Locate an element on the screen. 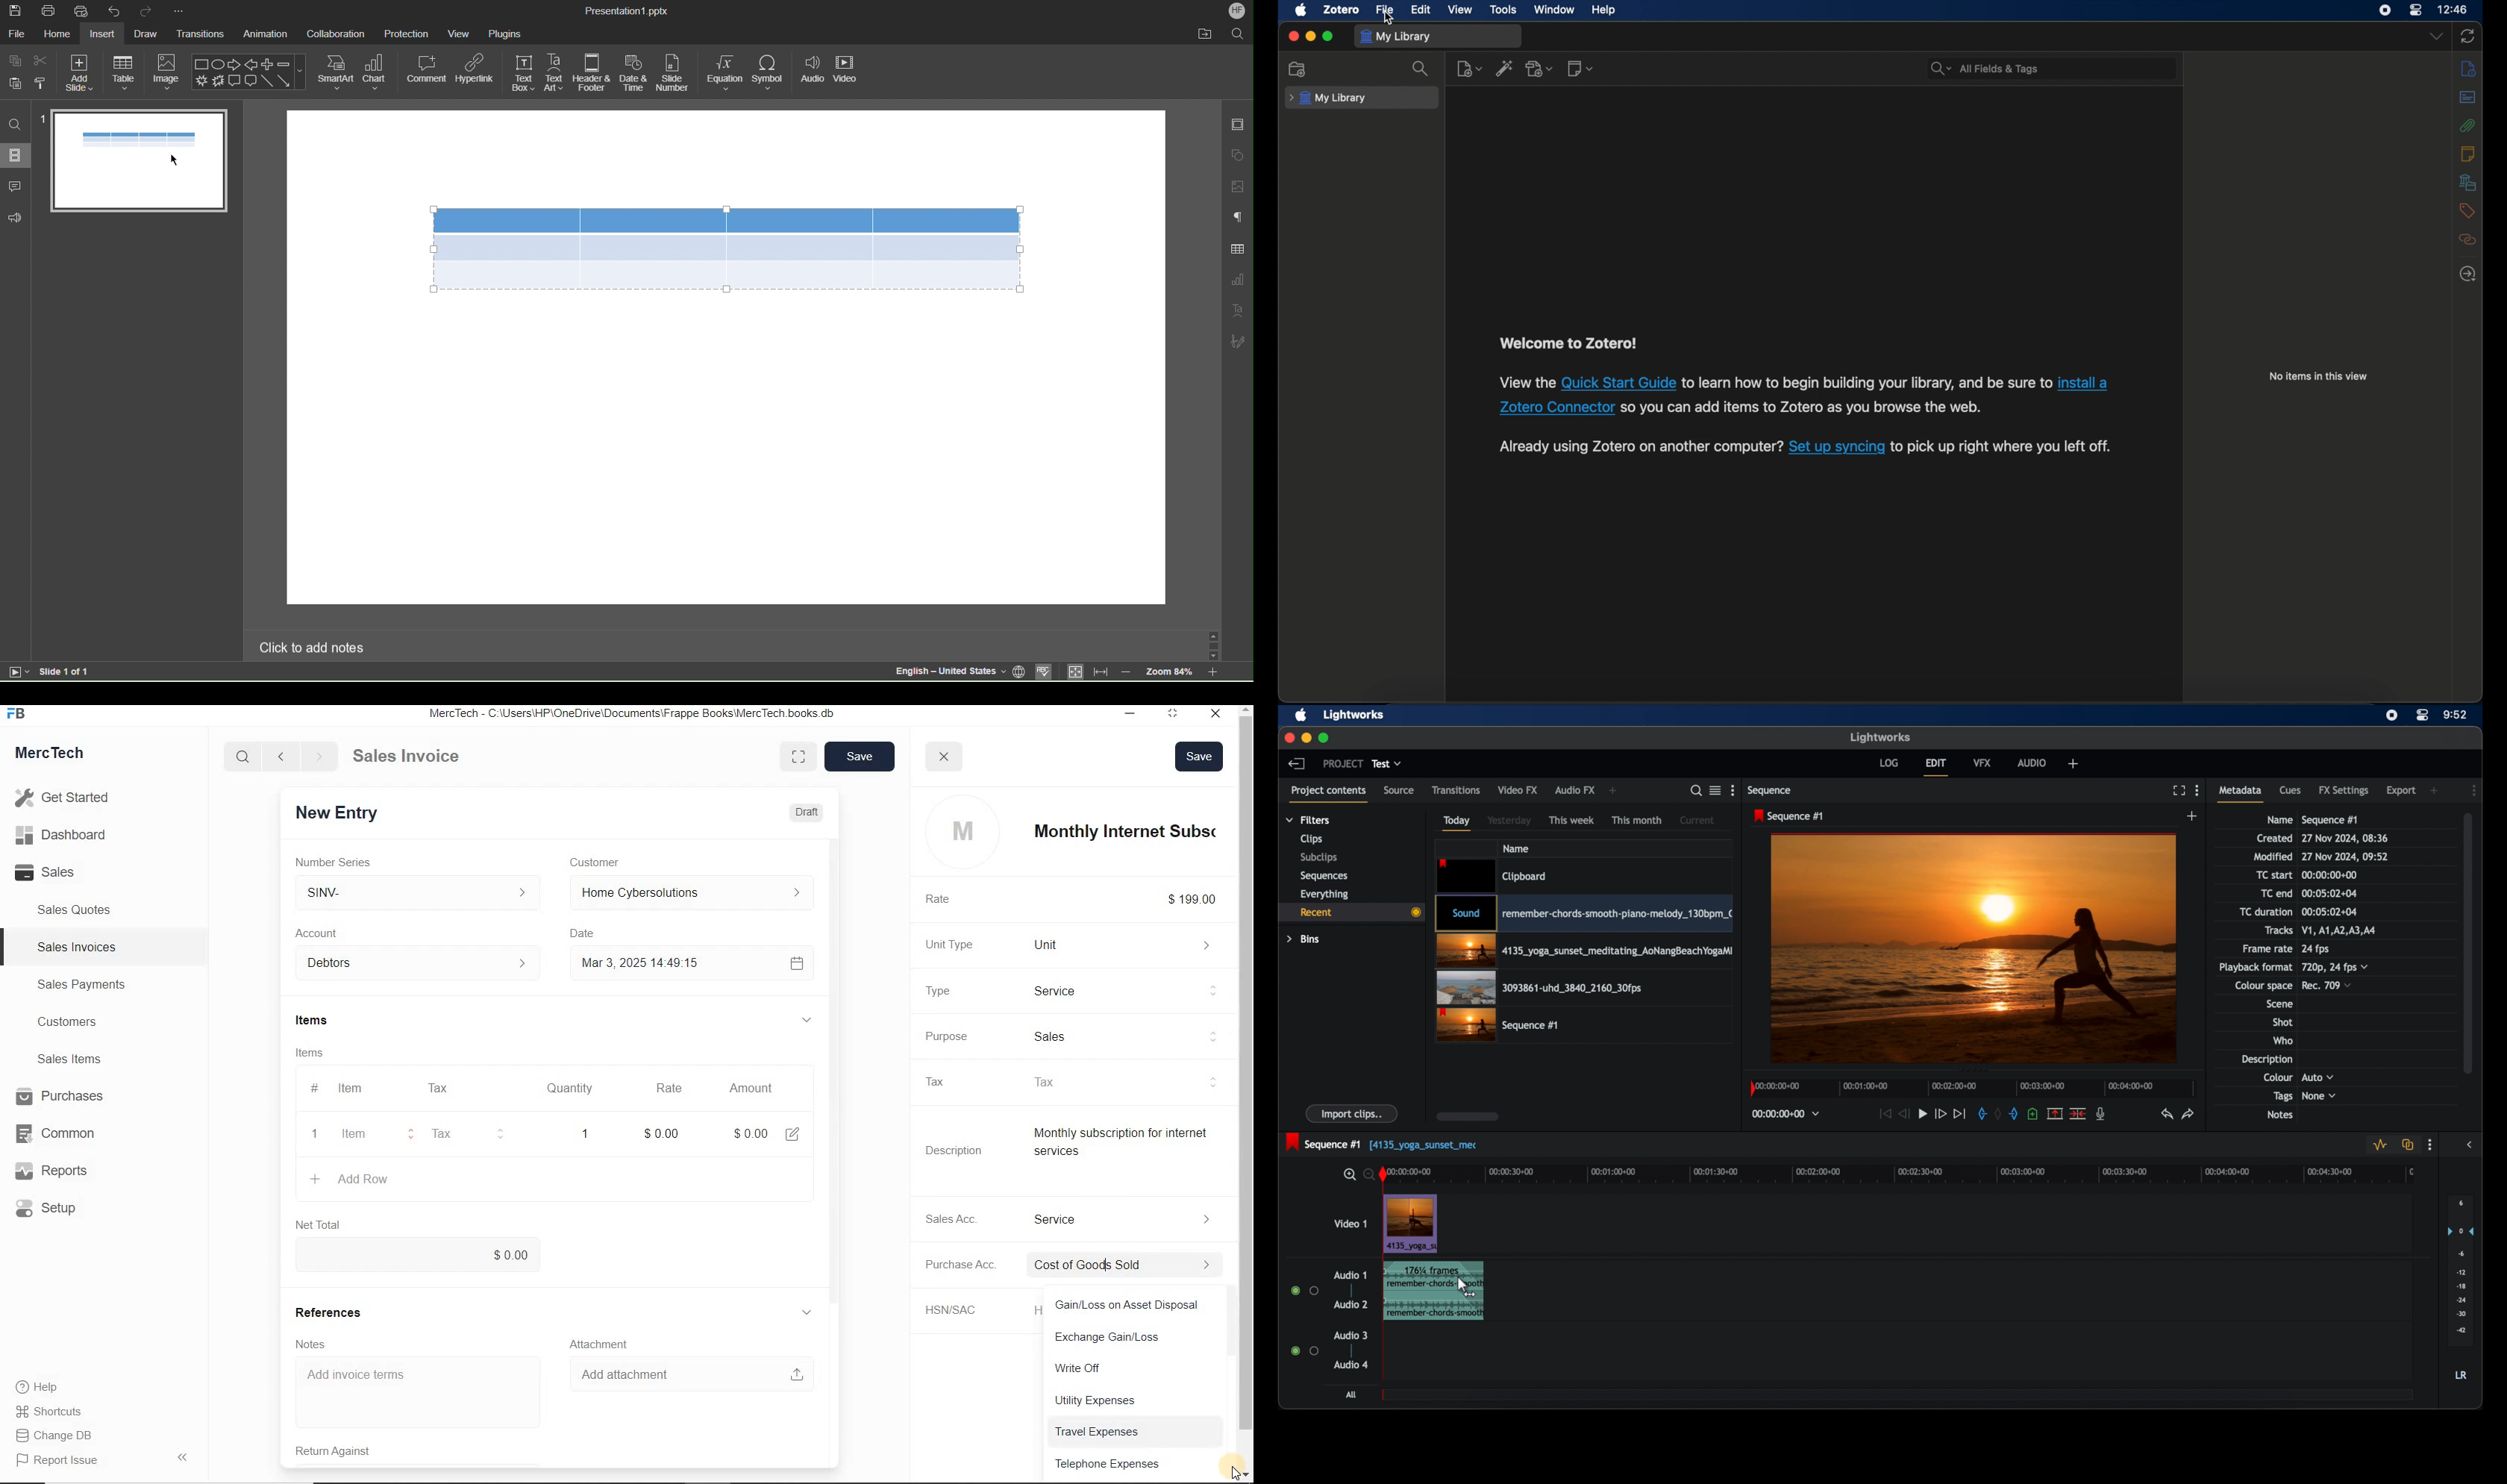  edit is located at coordinates (798, 1133).